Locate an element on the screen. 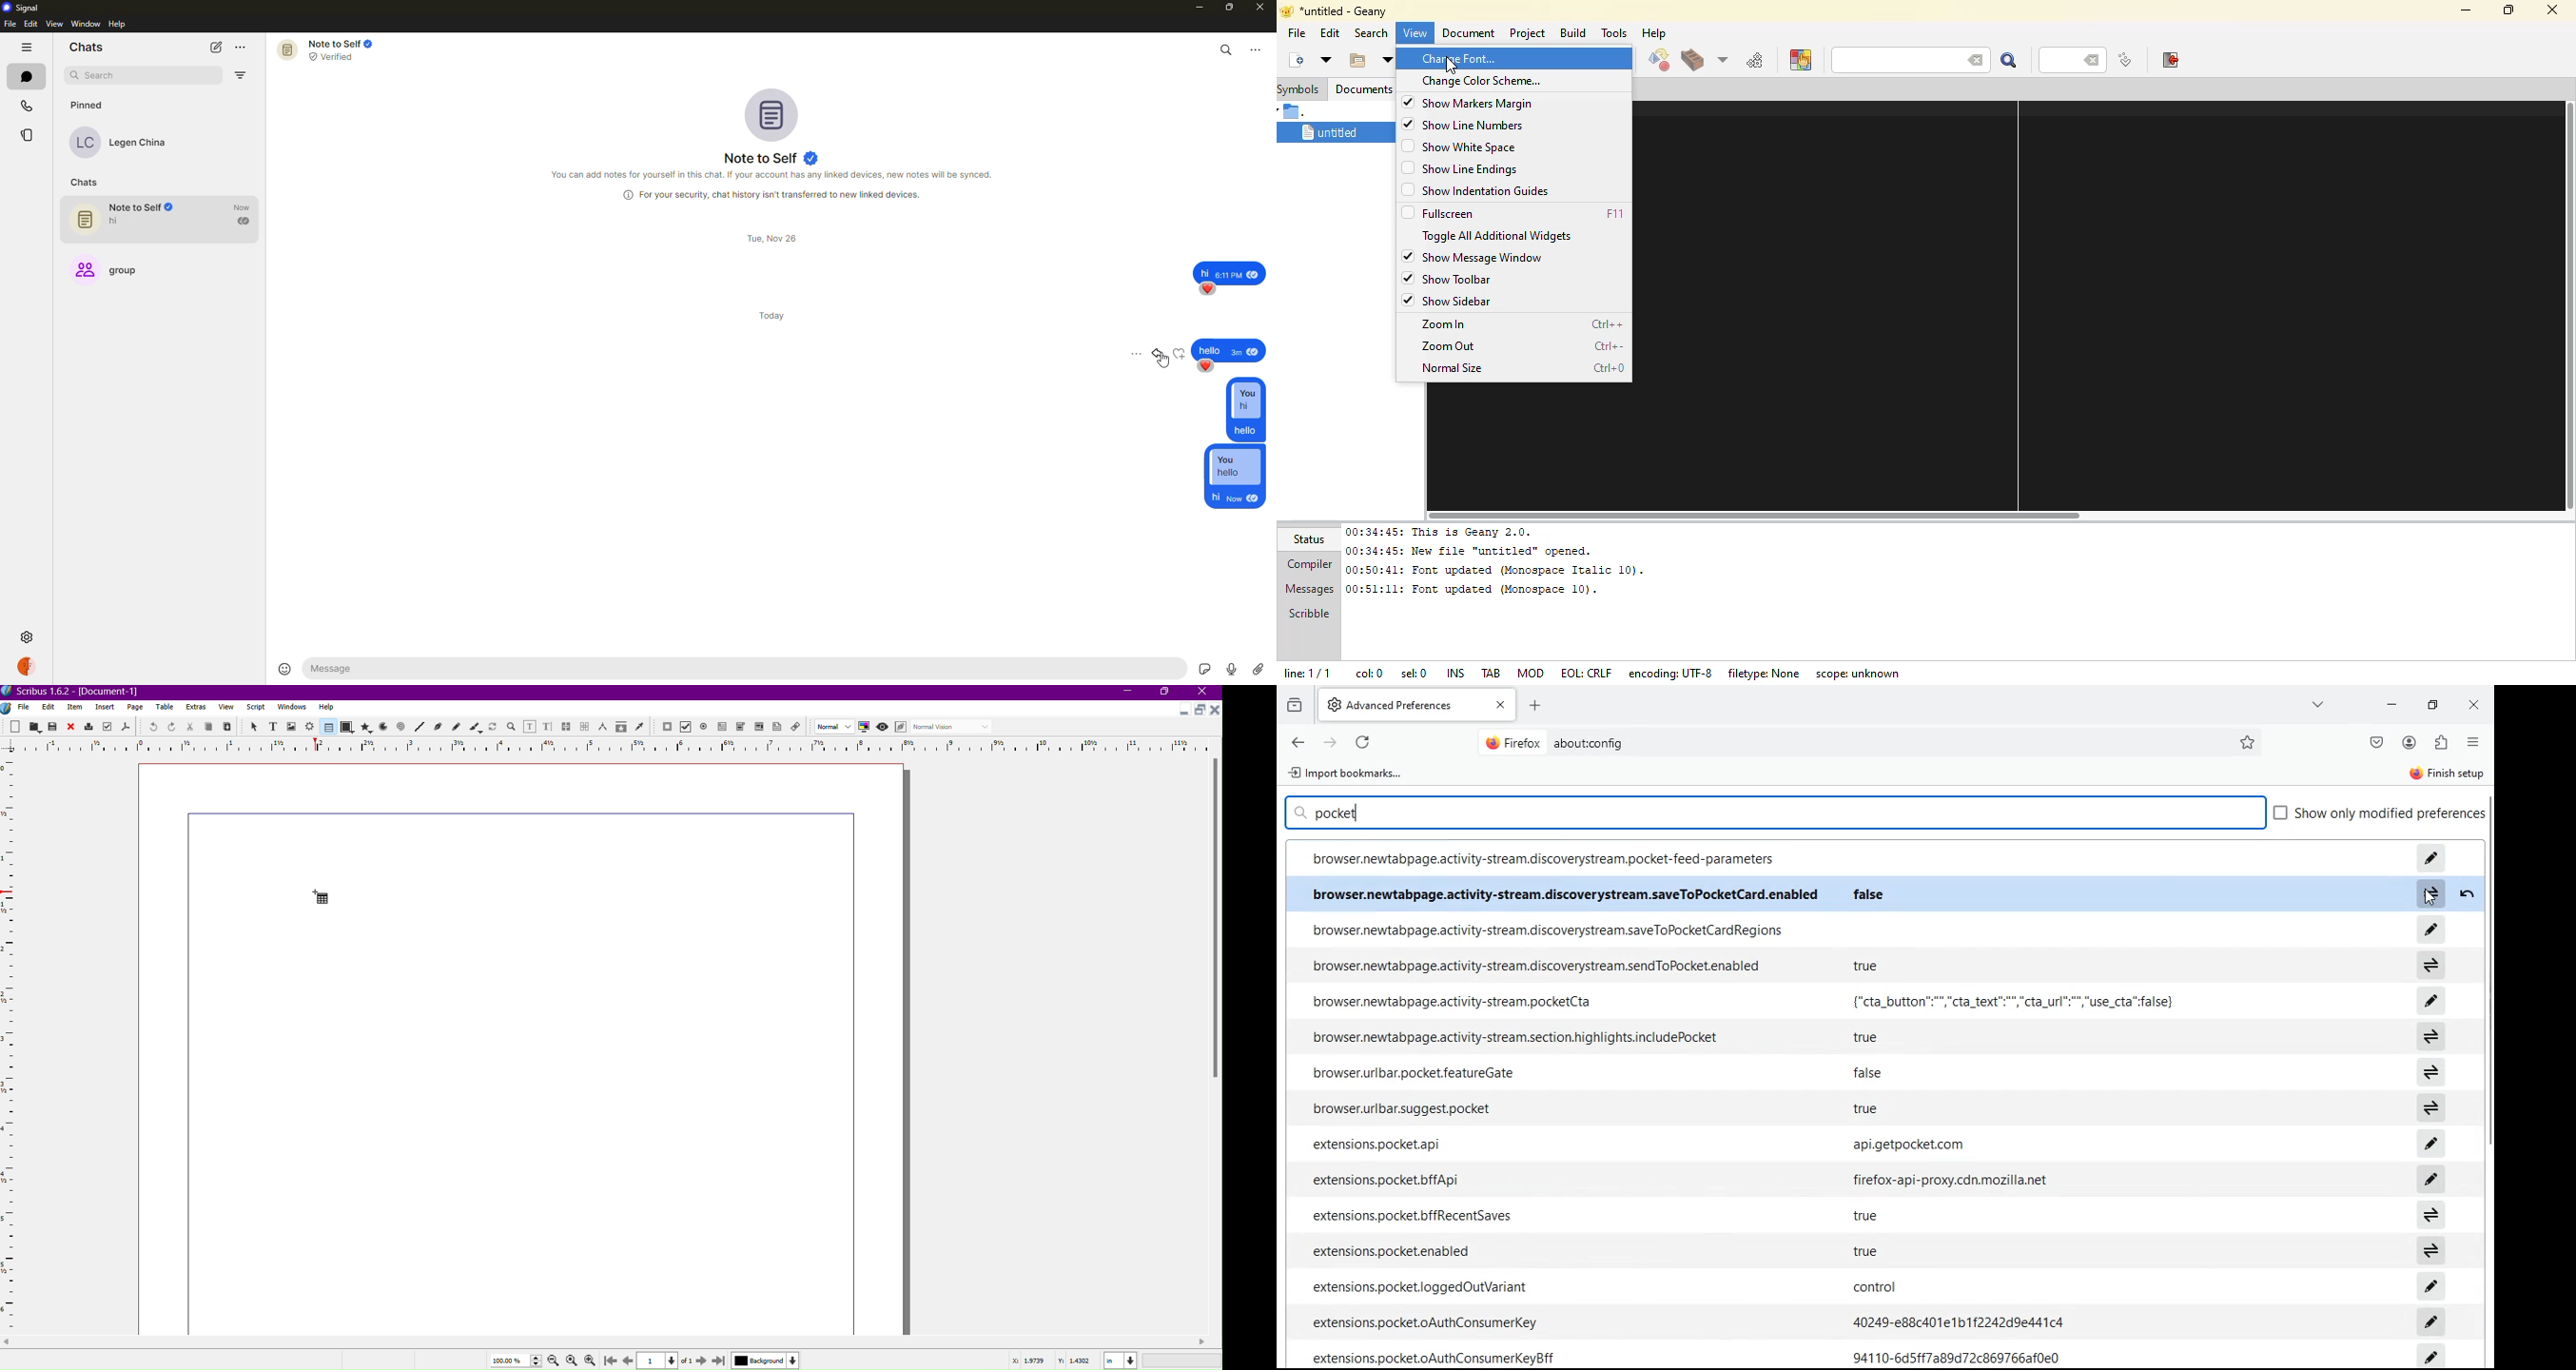 The height and width of the screenshot is (1372, 2576). message is located at coordinates (1230, 271).